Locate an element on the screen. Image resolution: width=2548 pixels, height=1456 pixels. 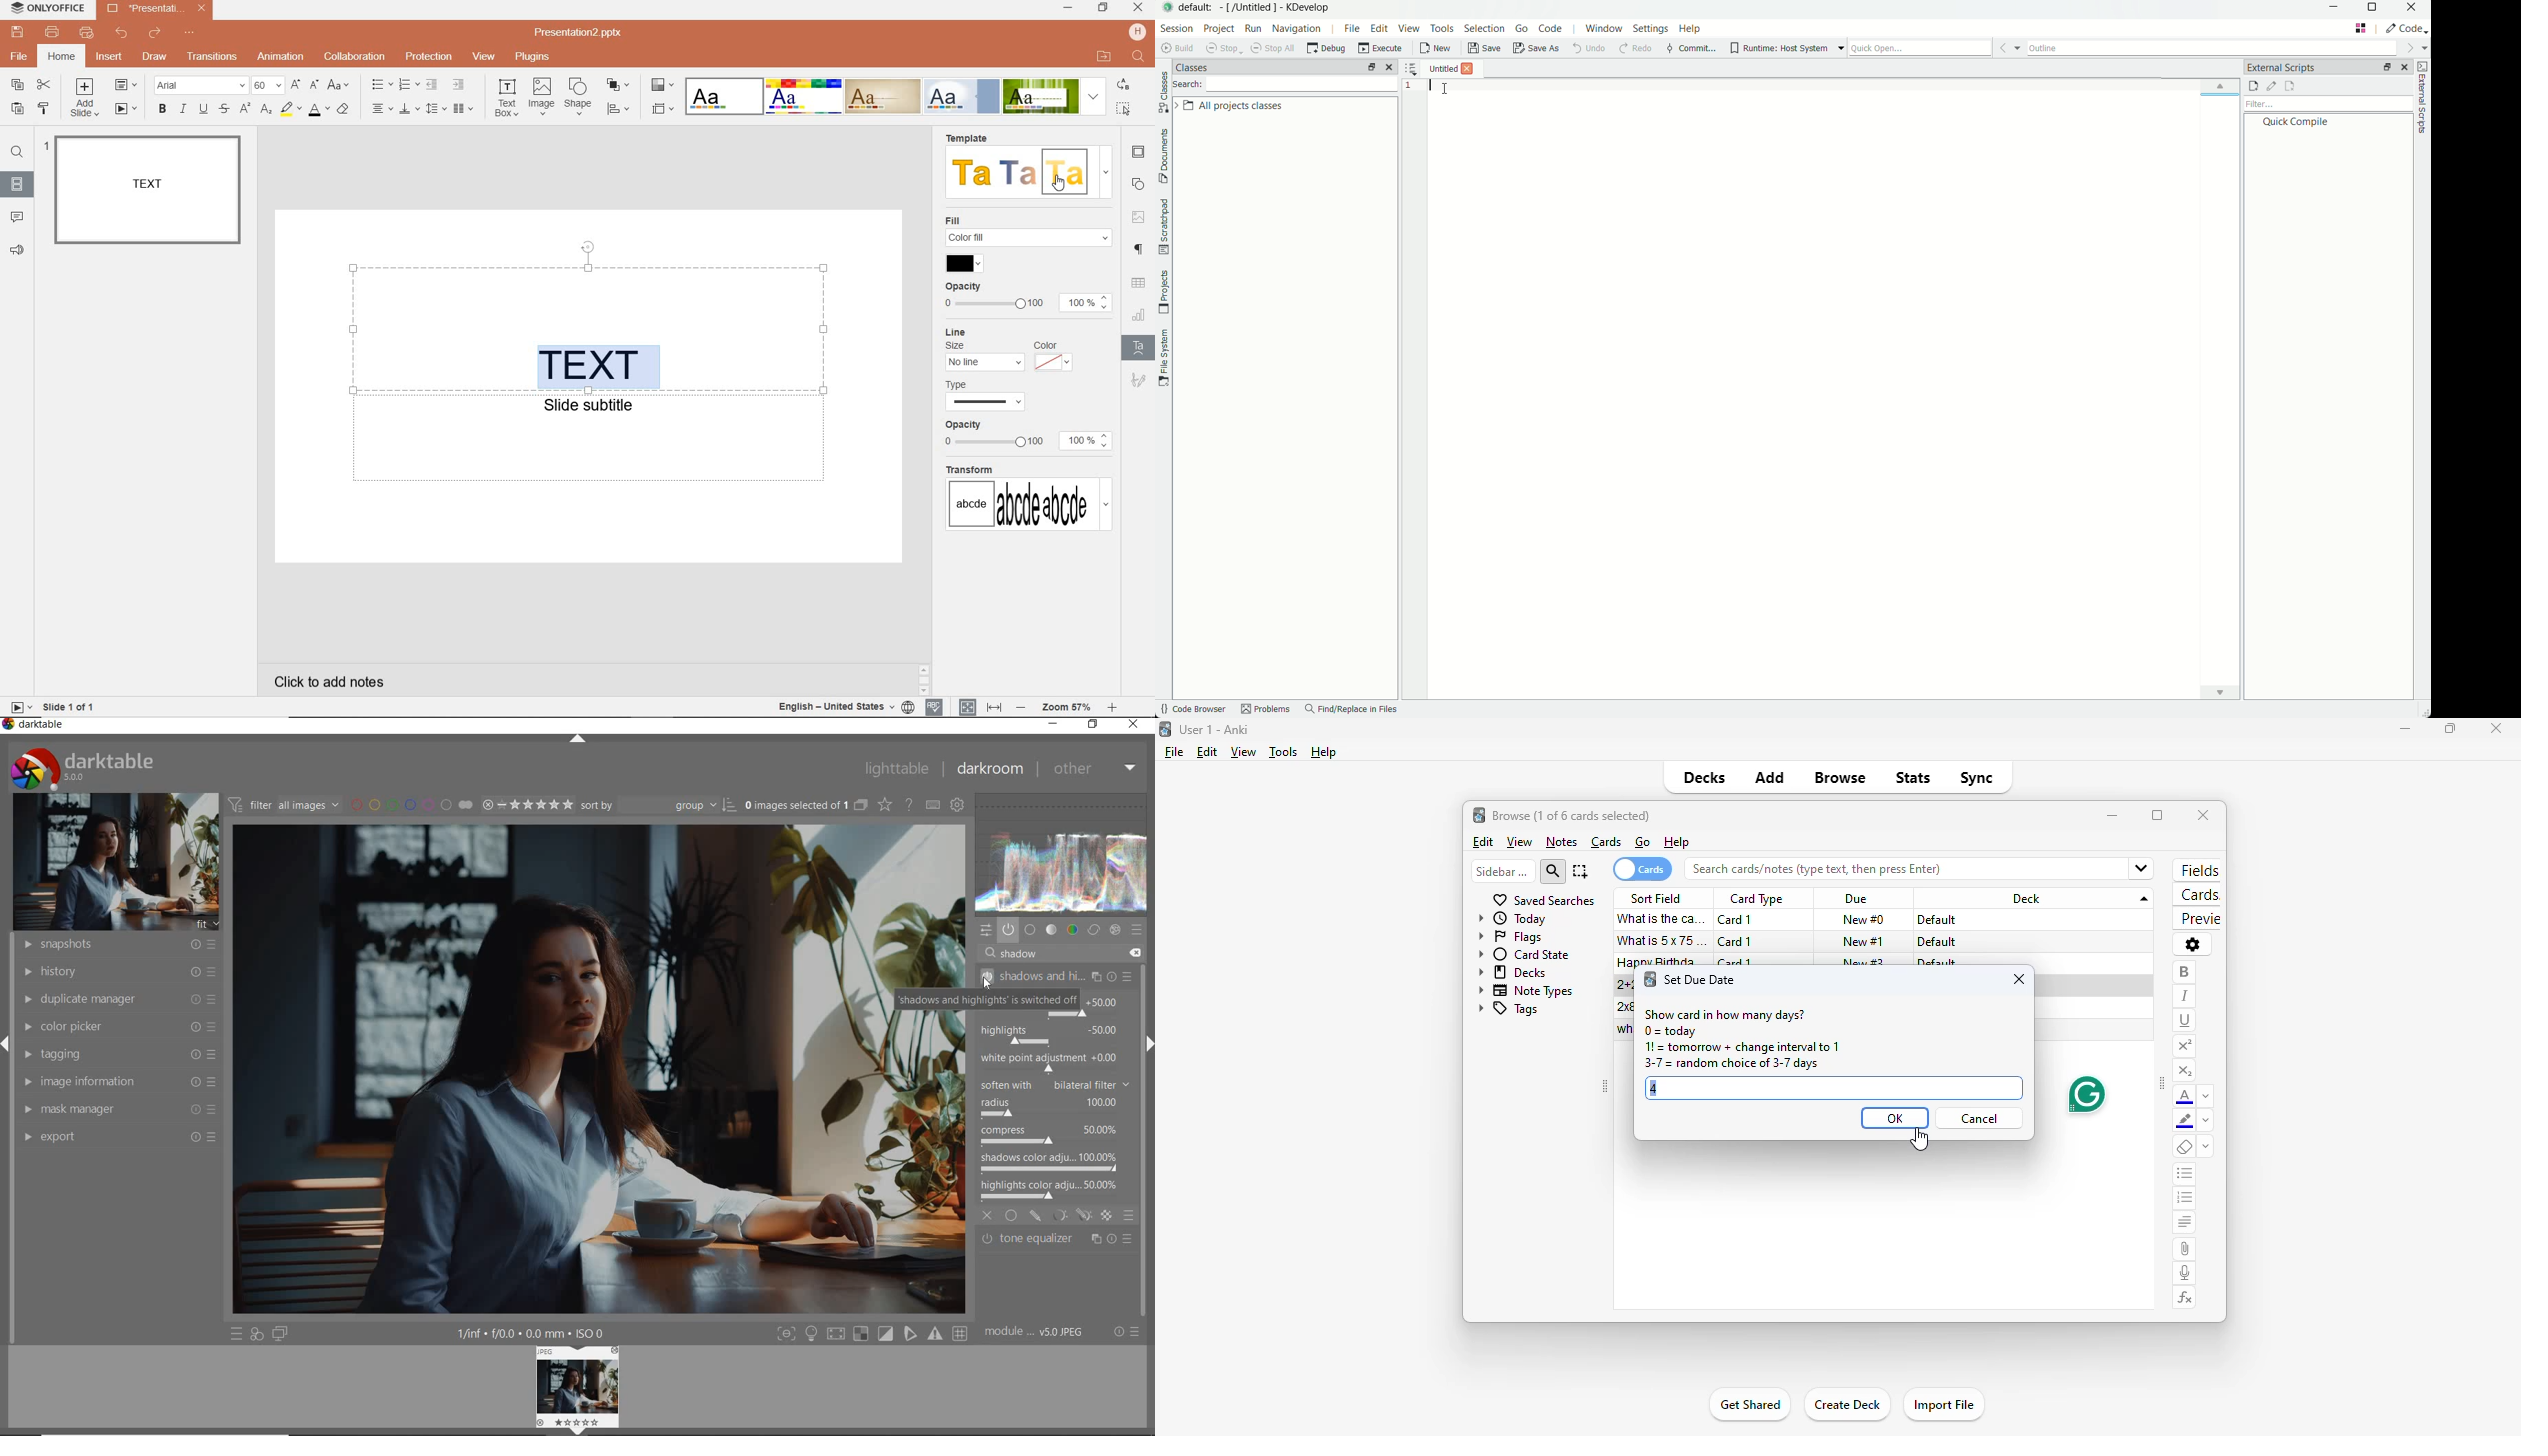
editor is located at coordinates (1001, 953).